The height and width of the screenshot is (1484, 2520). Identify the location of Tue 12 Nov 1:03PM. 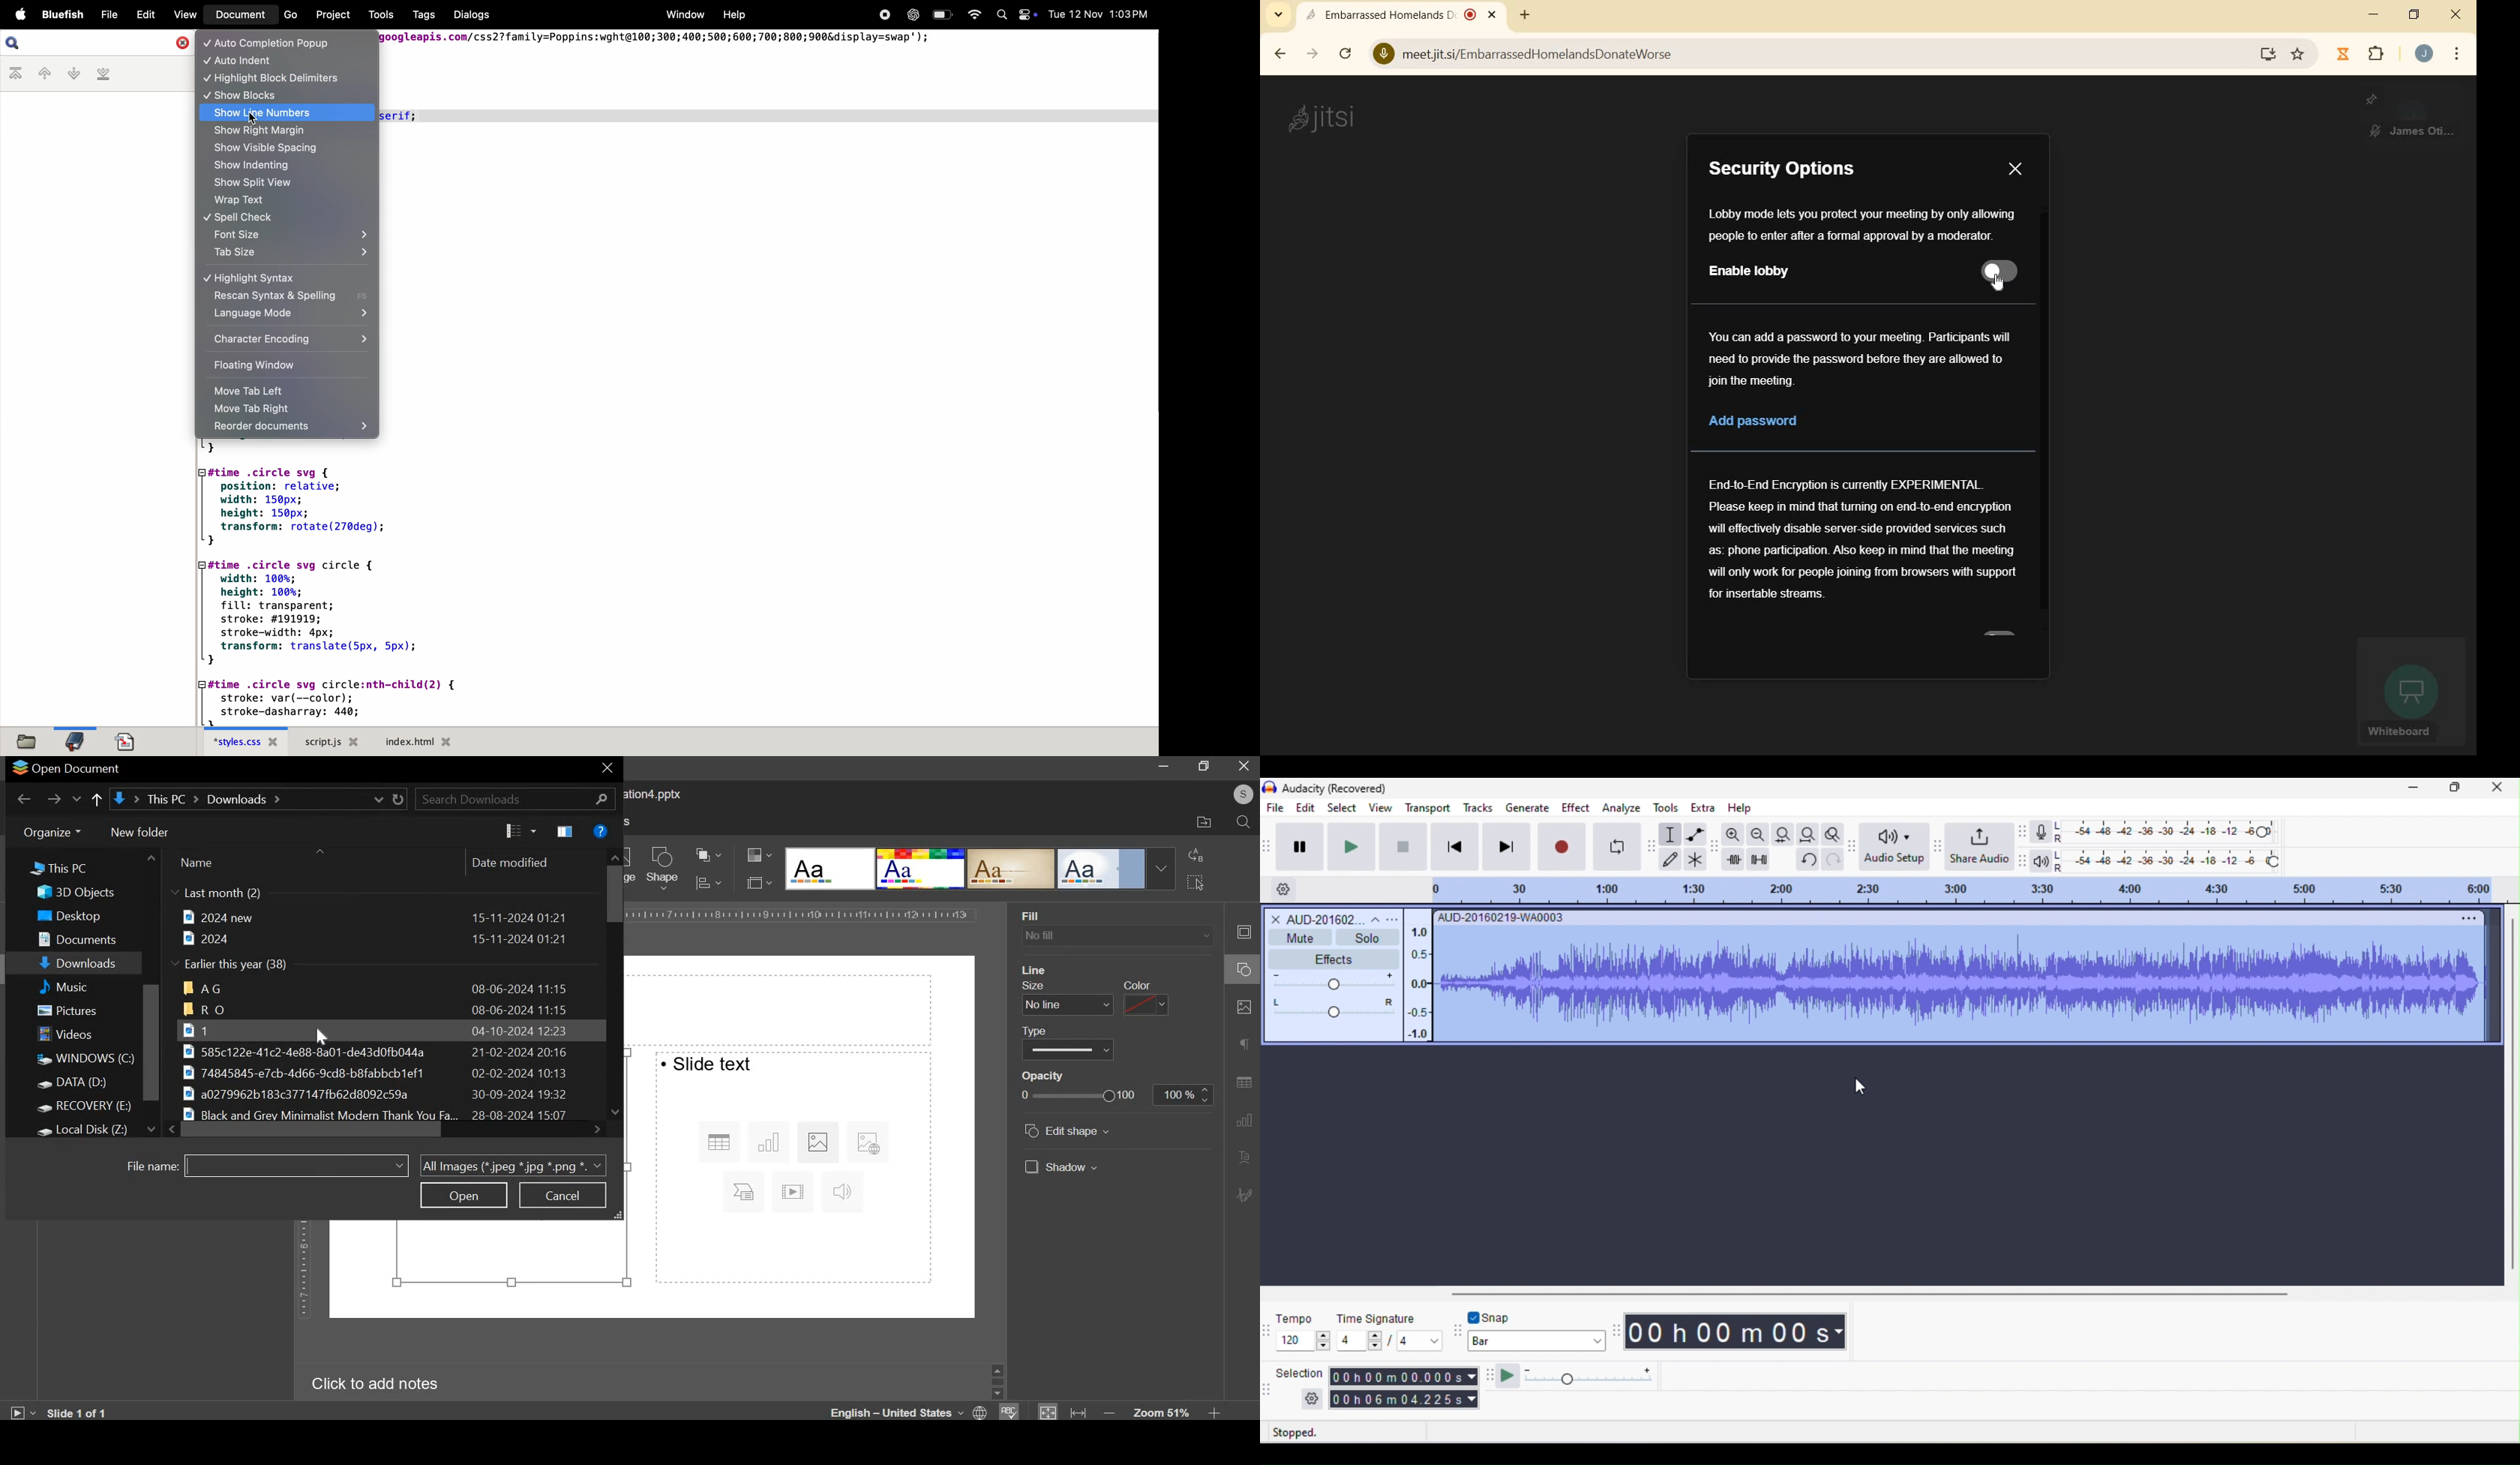
(1100, 15).